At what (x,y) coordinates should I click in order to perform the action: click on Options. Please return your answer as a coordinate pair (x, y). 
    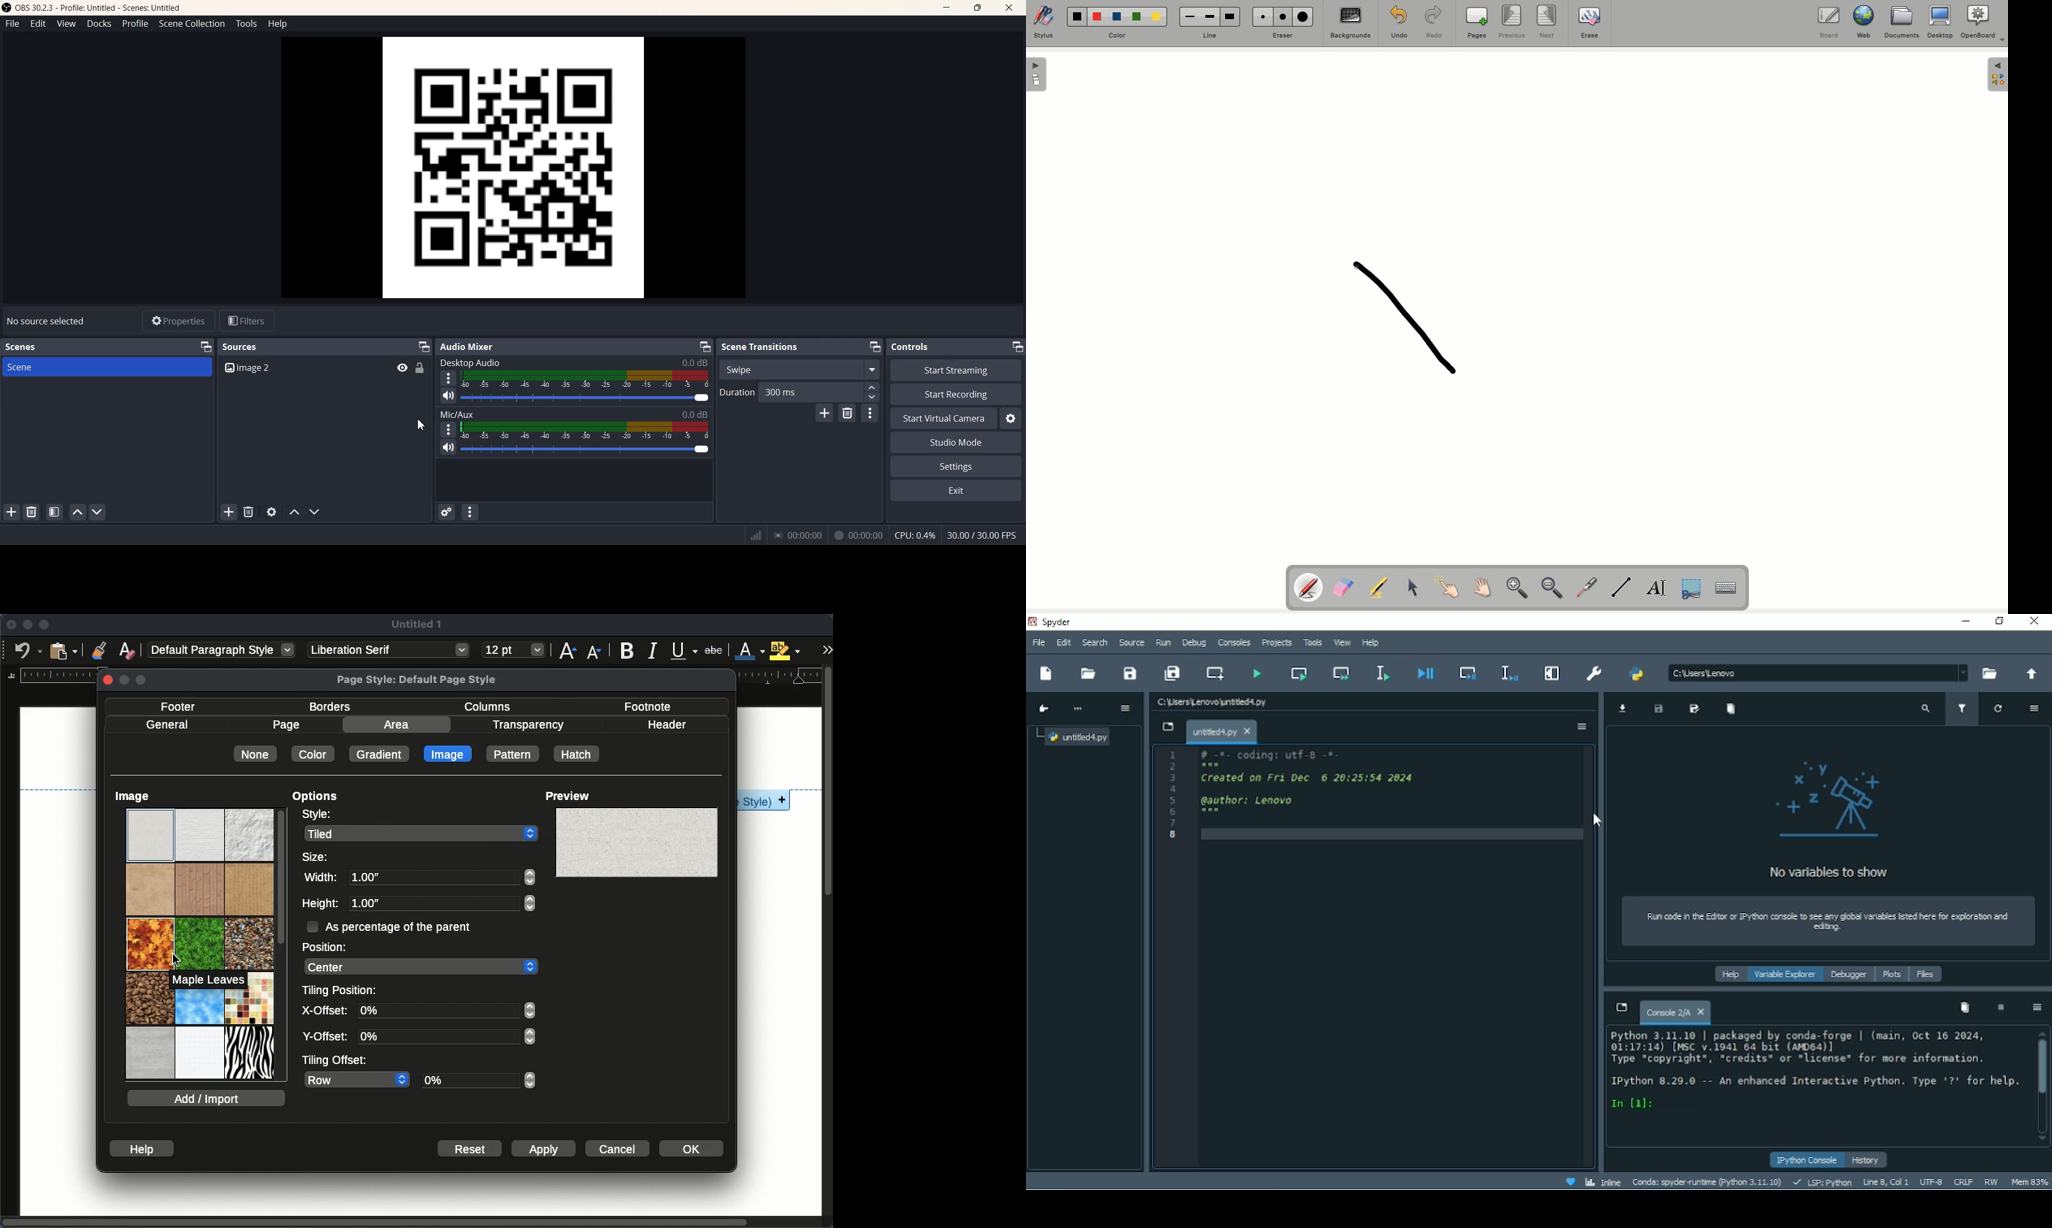
    Looking at the image, I should click on (2037, 1010).